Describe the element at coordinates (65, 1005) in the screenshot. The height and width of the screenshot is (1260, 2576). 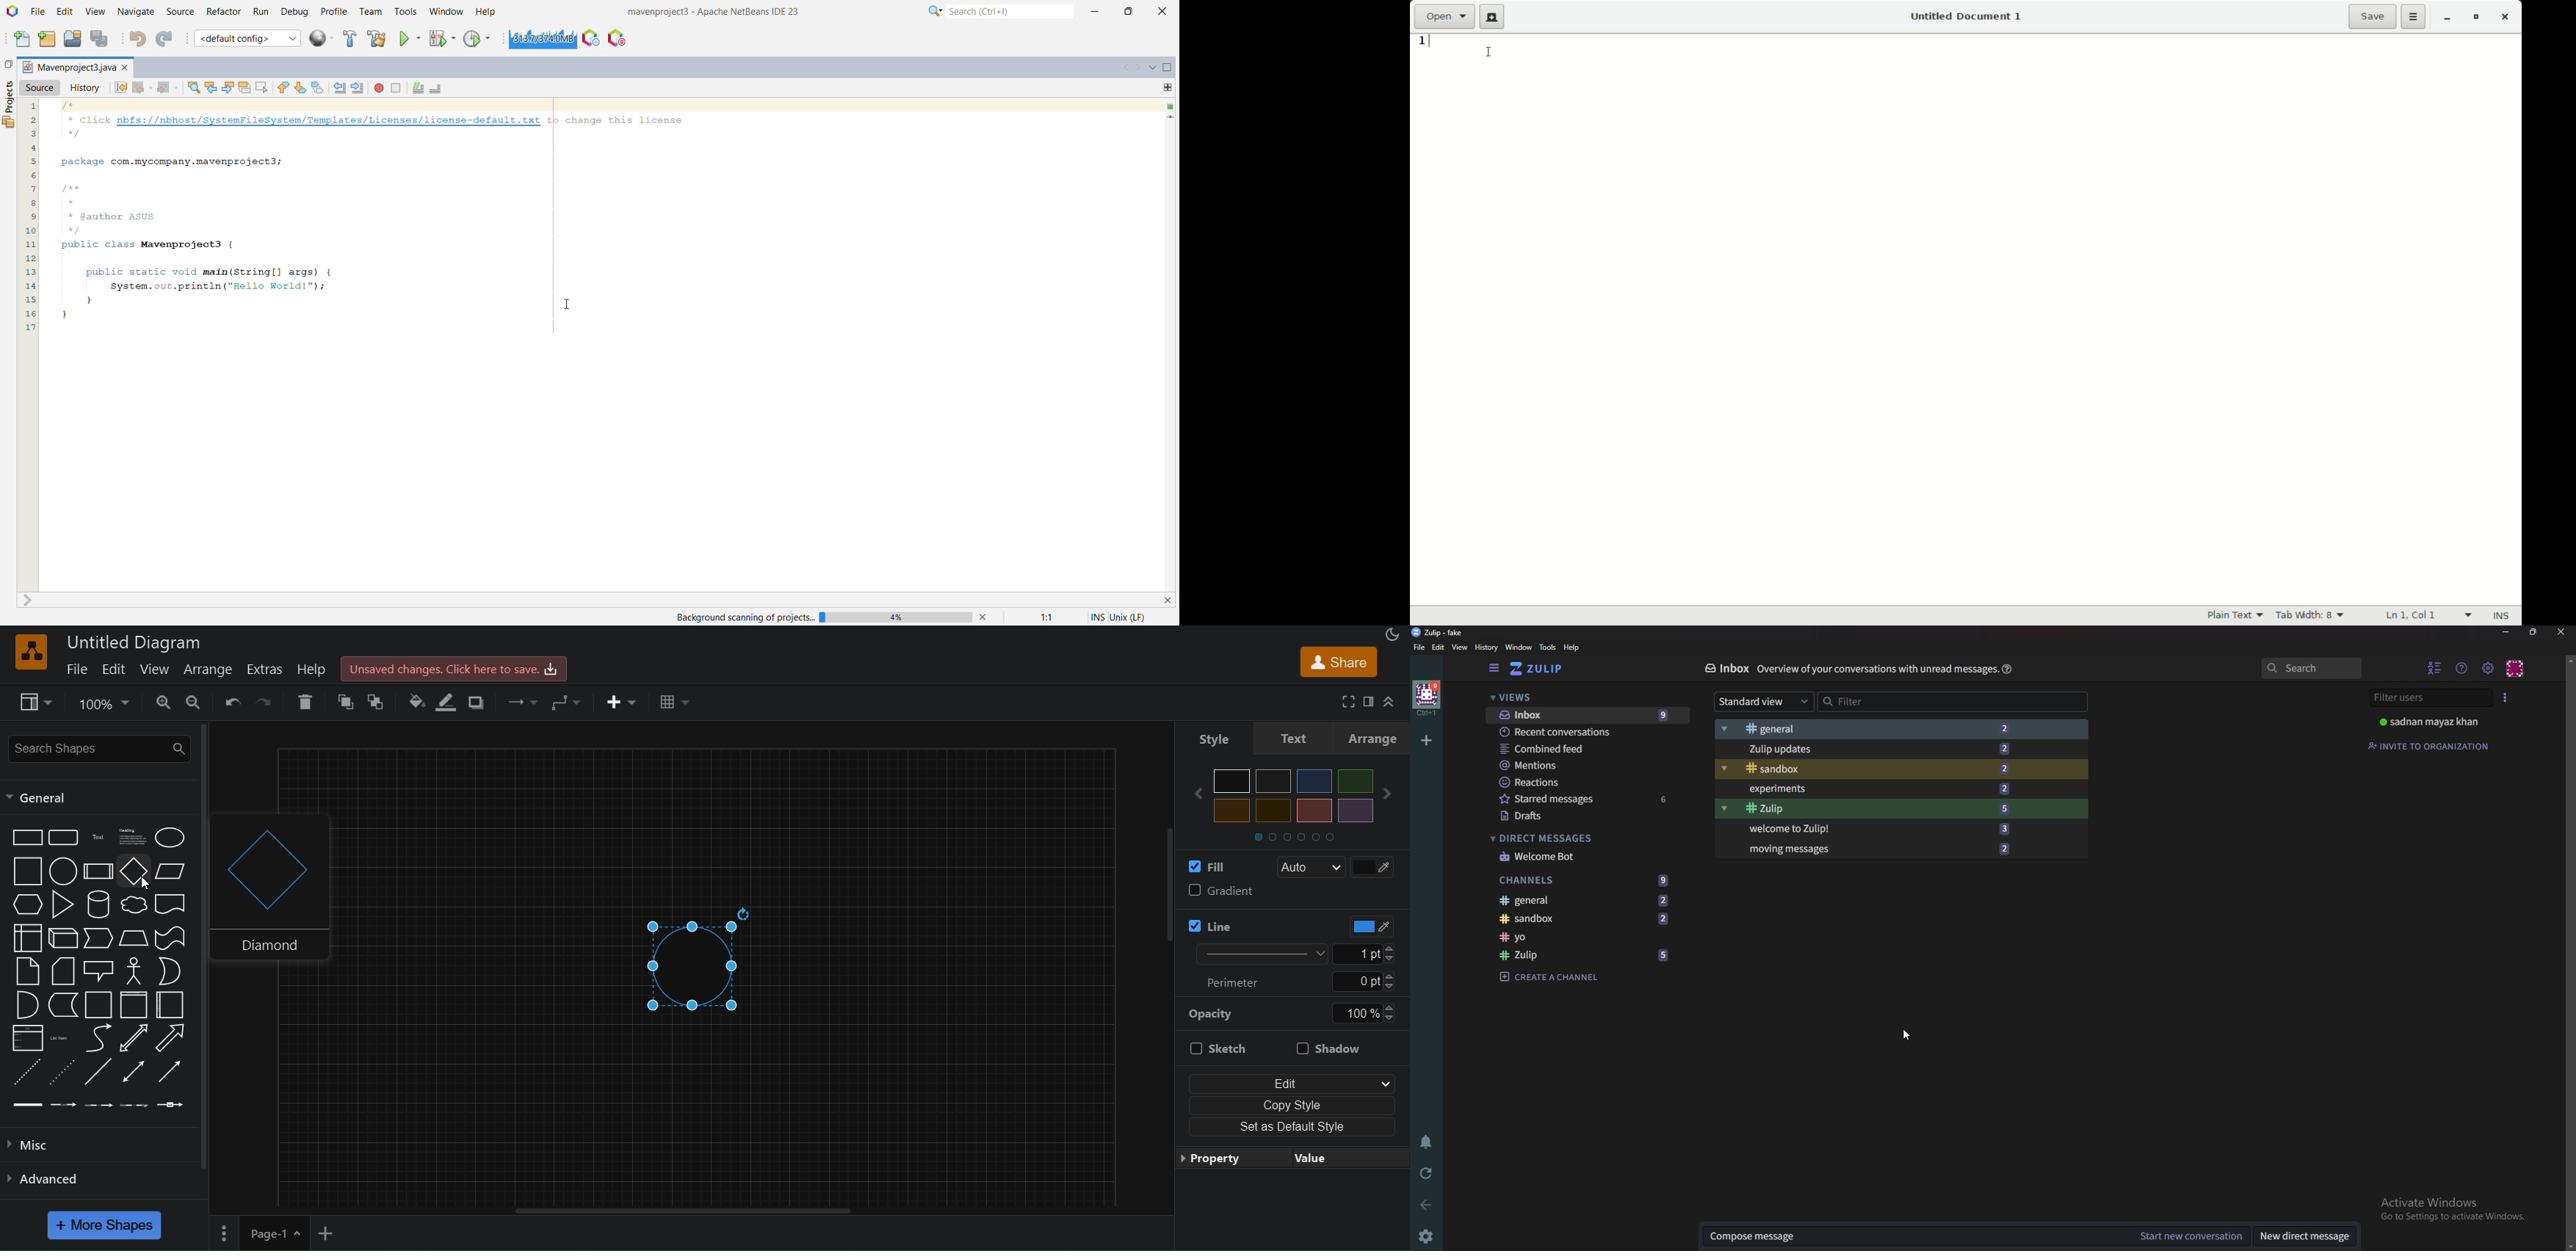
I see `data storage` at that location.